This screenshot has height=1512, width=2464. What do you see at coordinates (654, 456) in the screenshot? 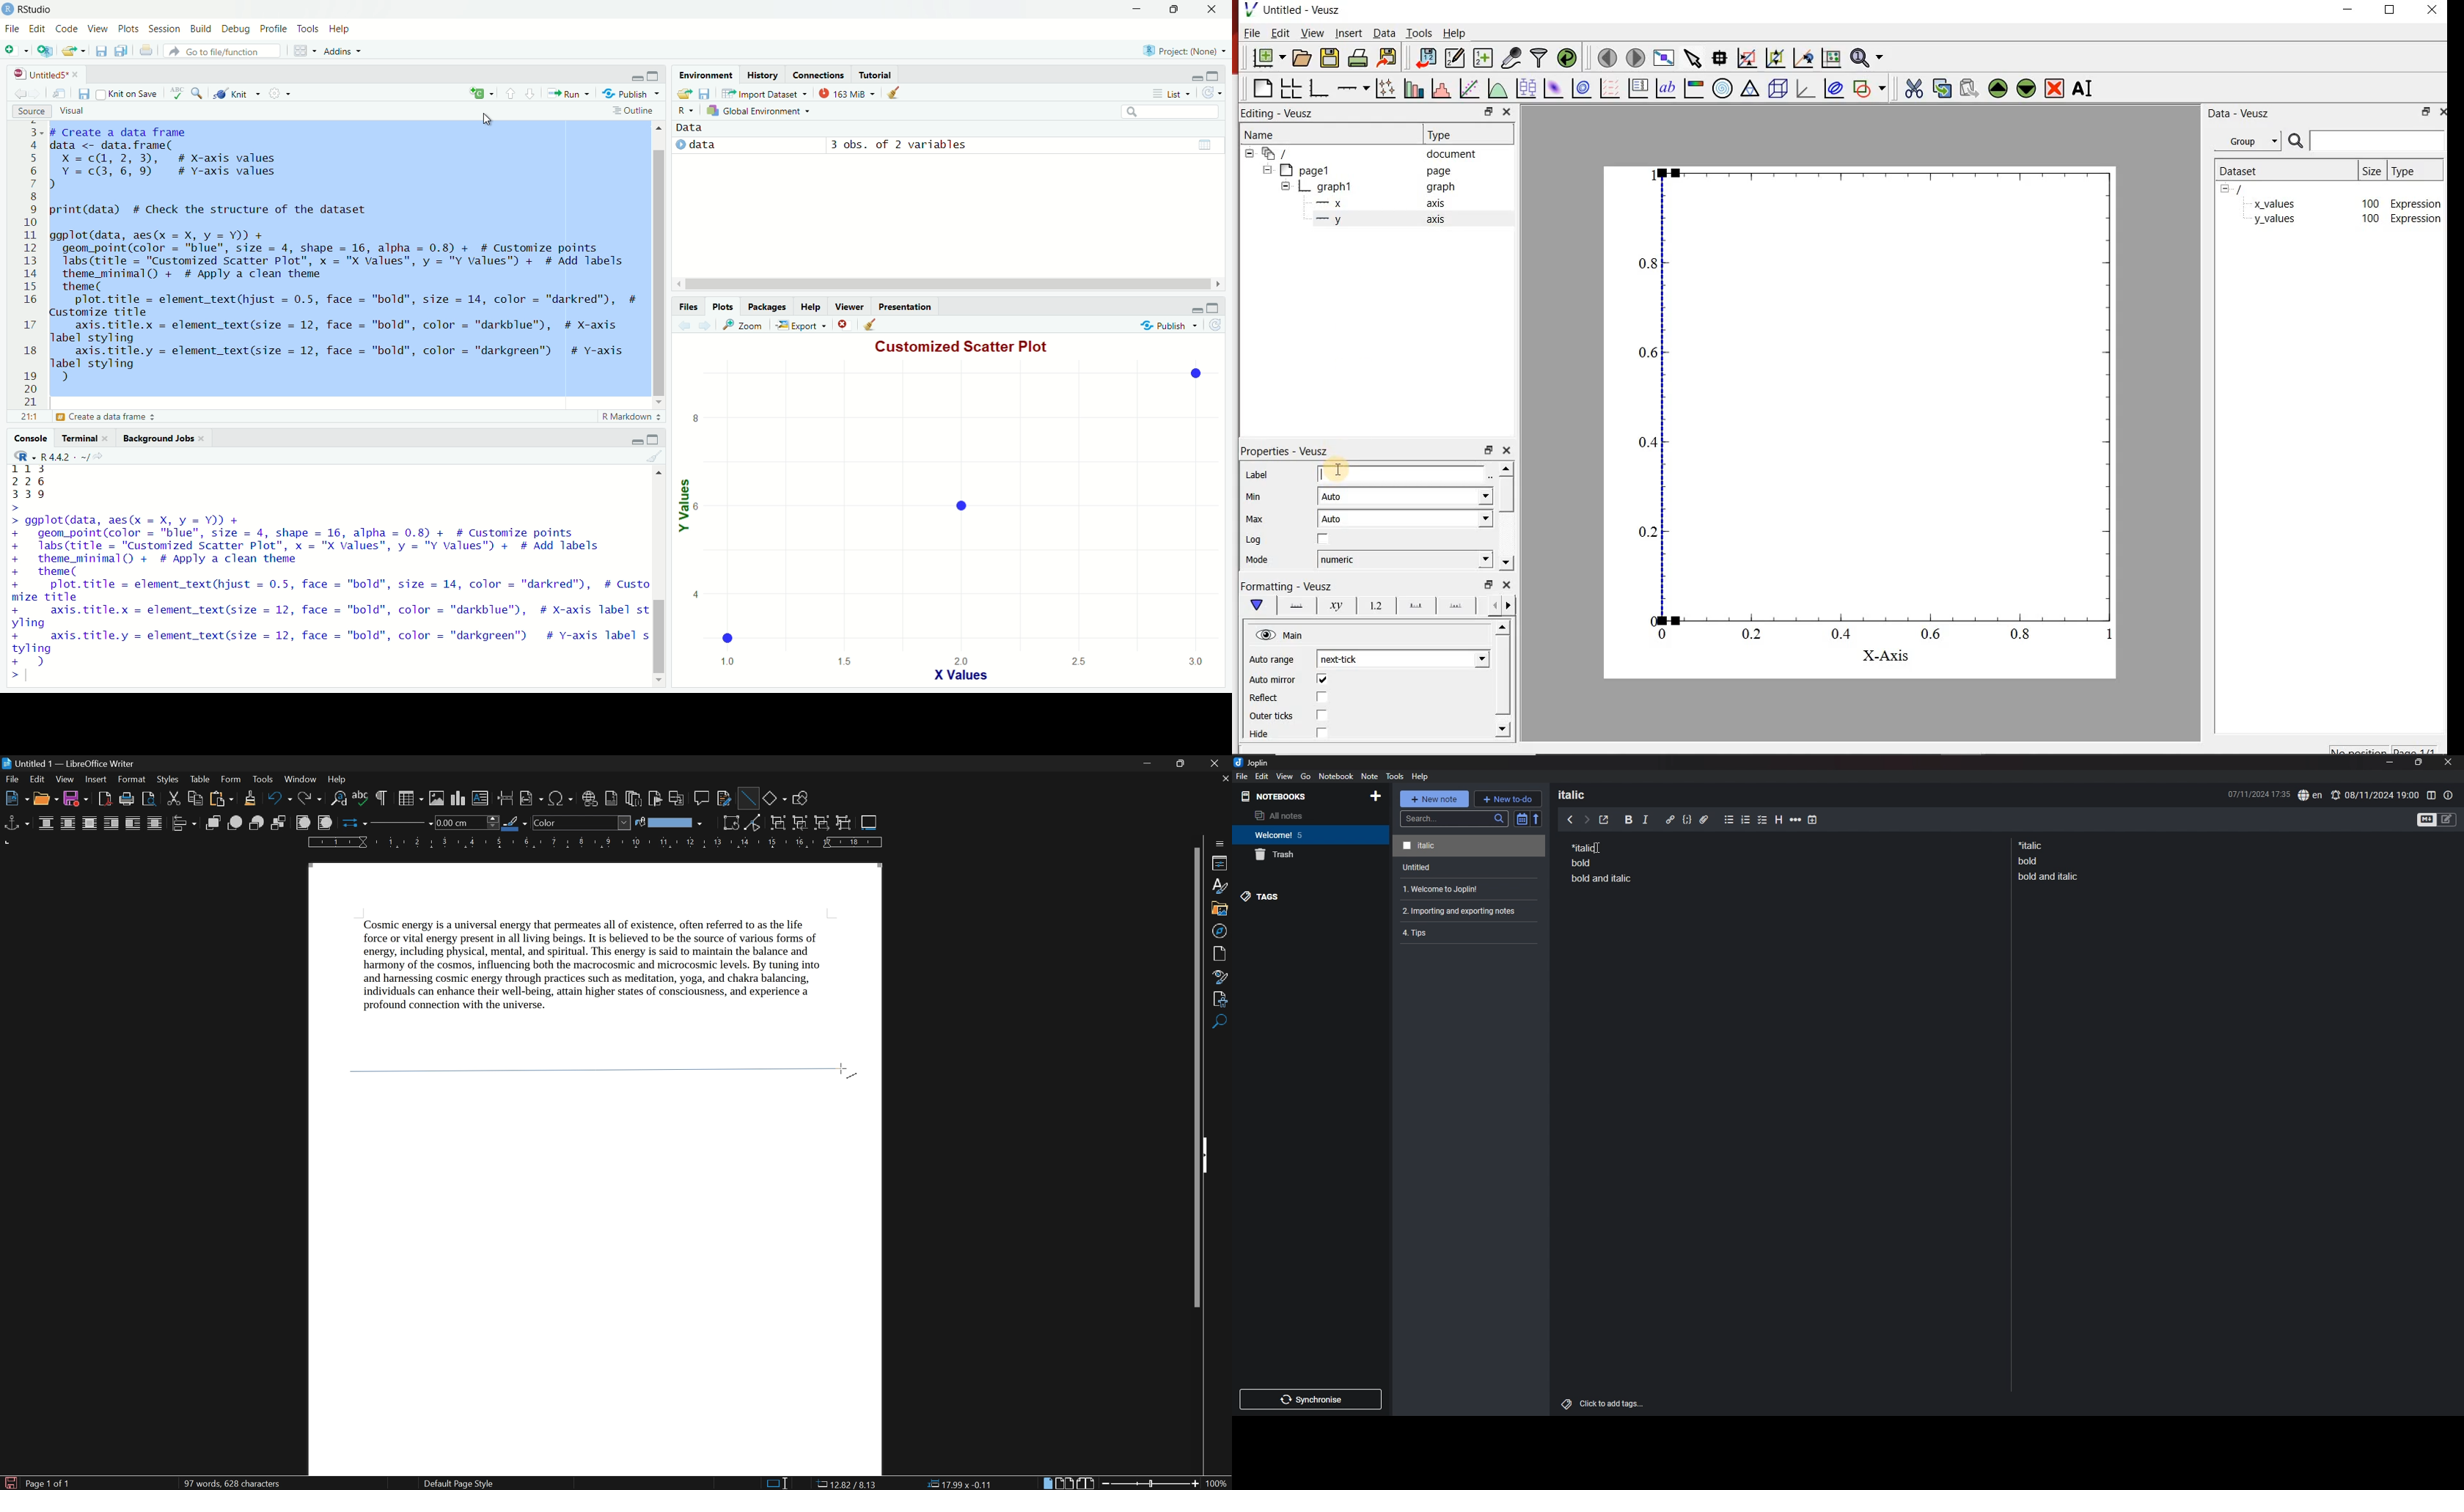
I see `Clear console` at bounding box center [654, 456].